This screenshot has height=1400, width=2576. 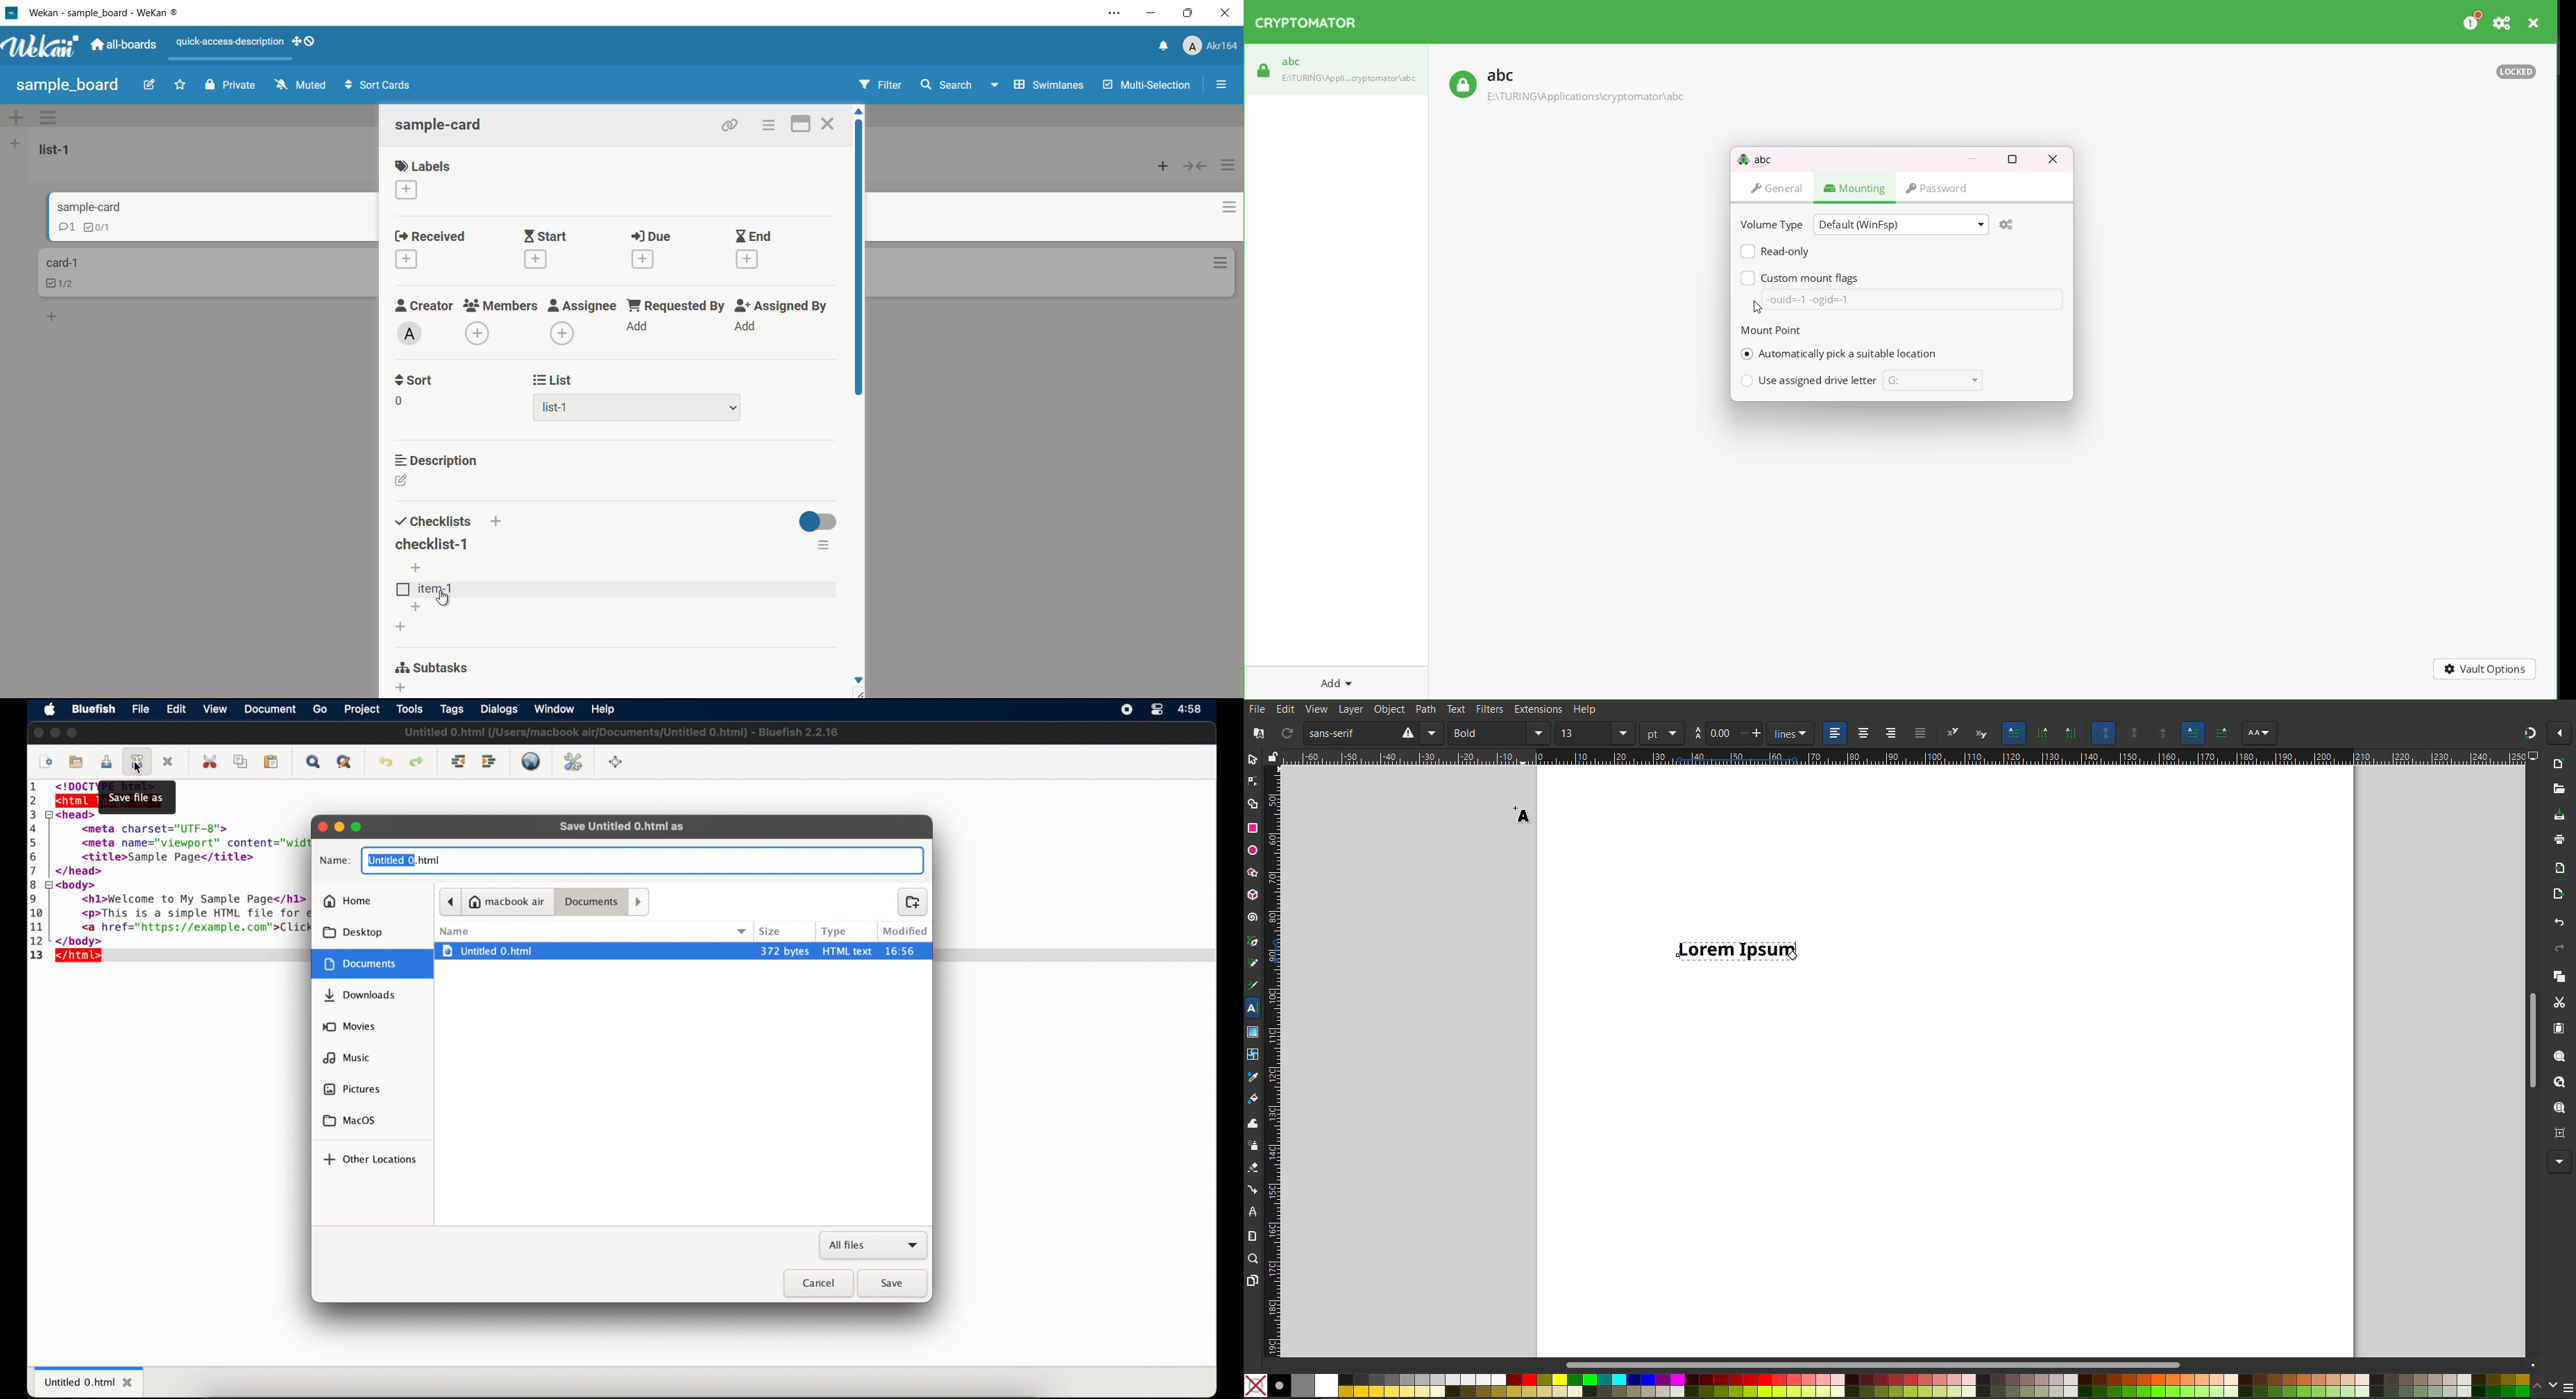 I want to click on 1, so click(x=36, y=788).